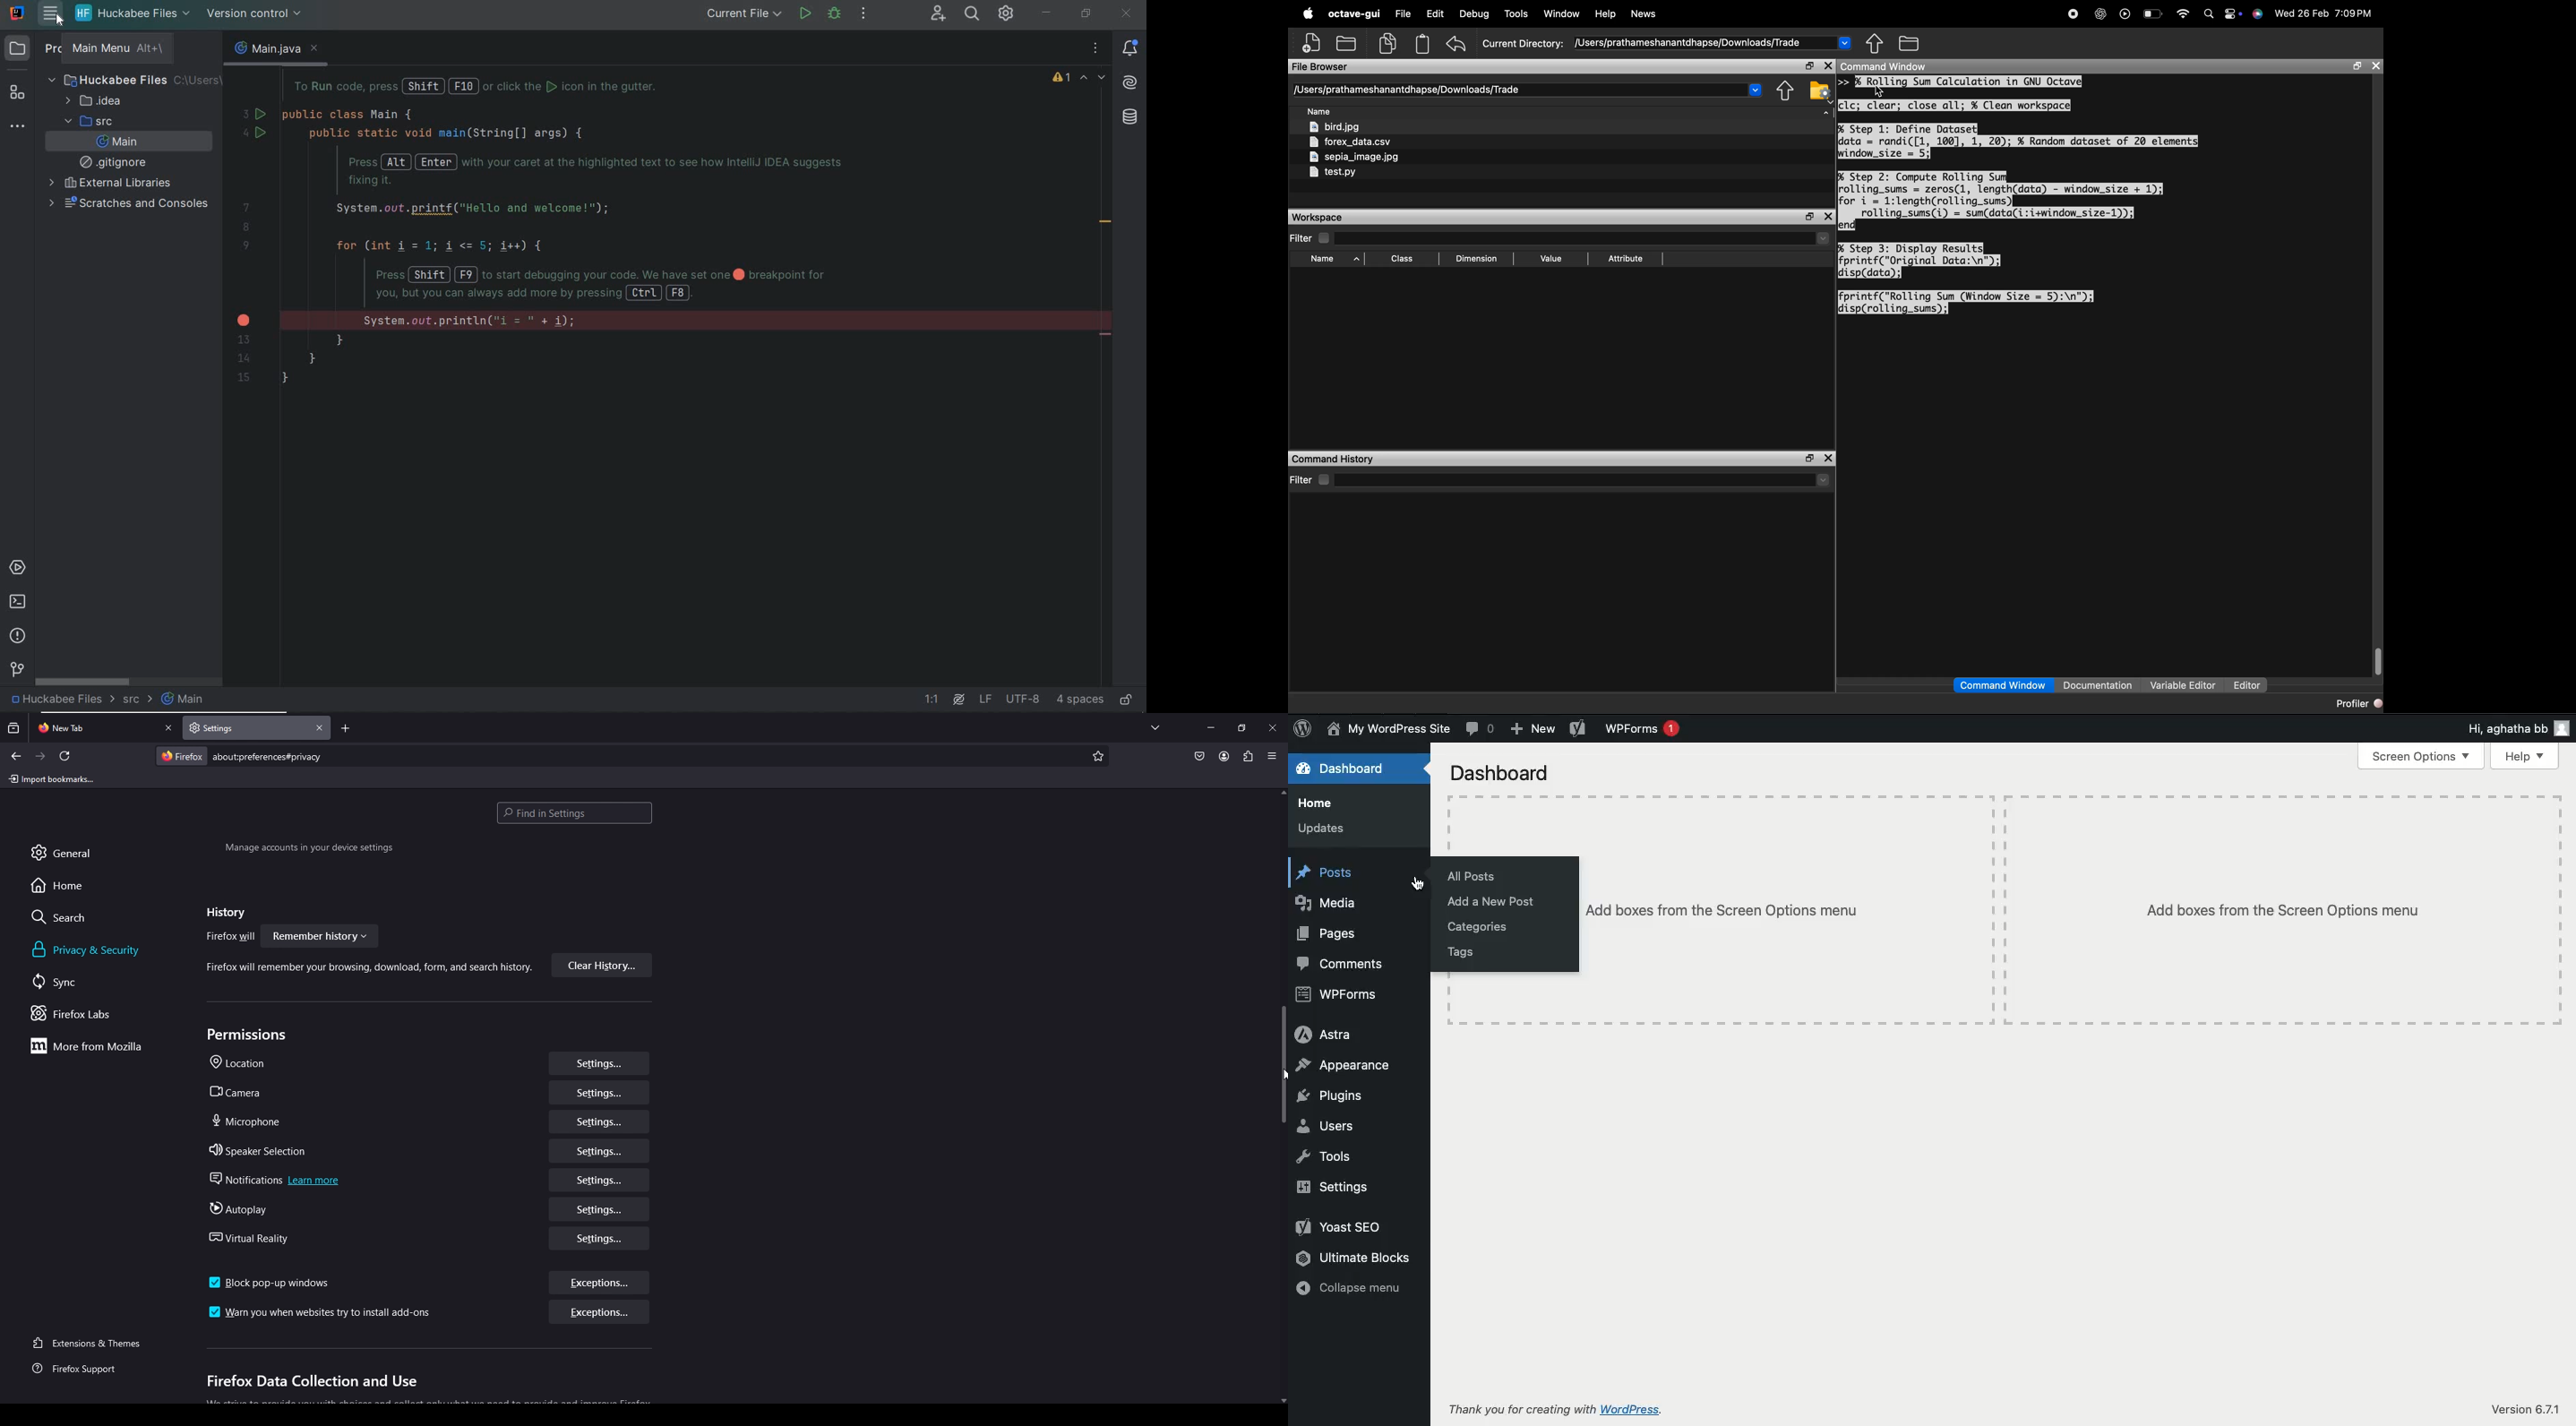 Image resolution: width=2576 pixels, height=1428 pixels. What do you see at coordinates (320, 936) in the screenshot?
I see `Remember history` at bounding box center [320, 936].